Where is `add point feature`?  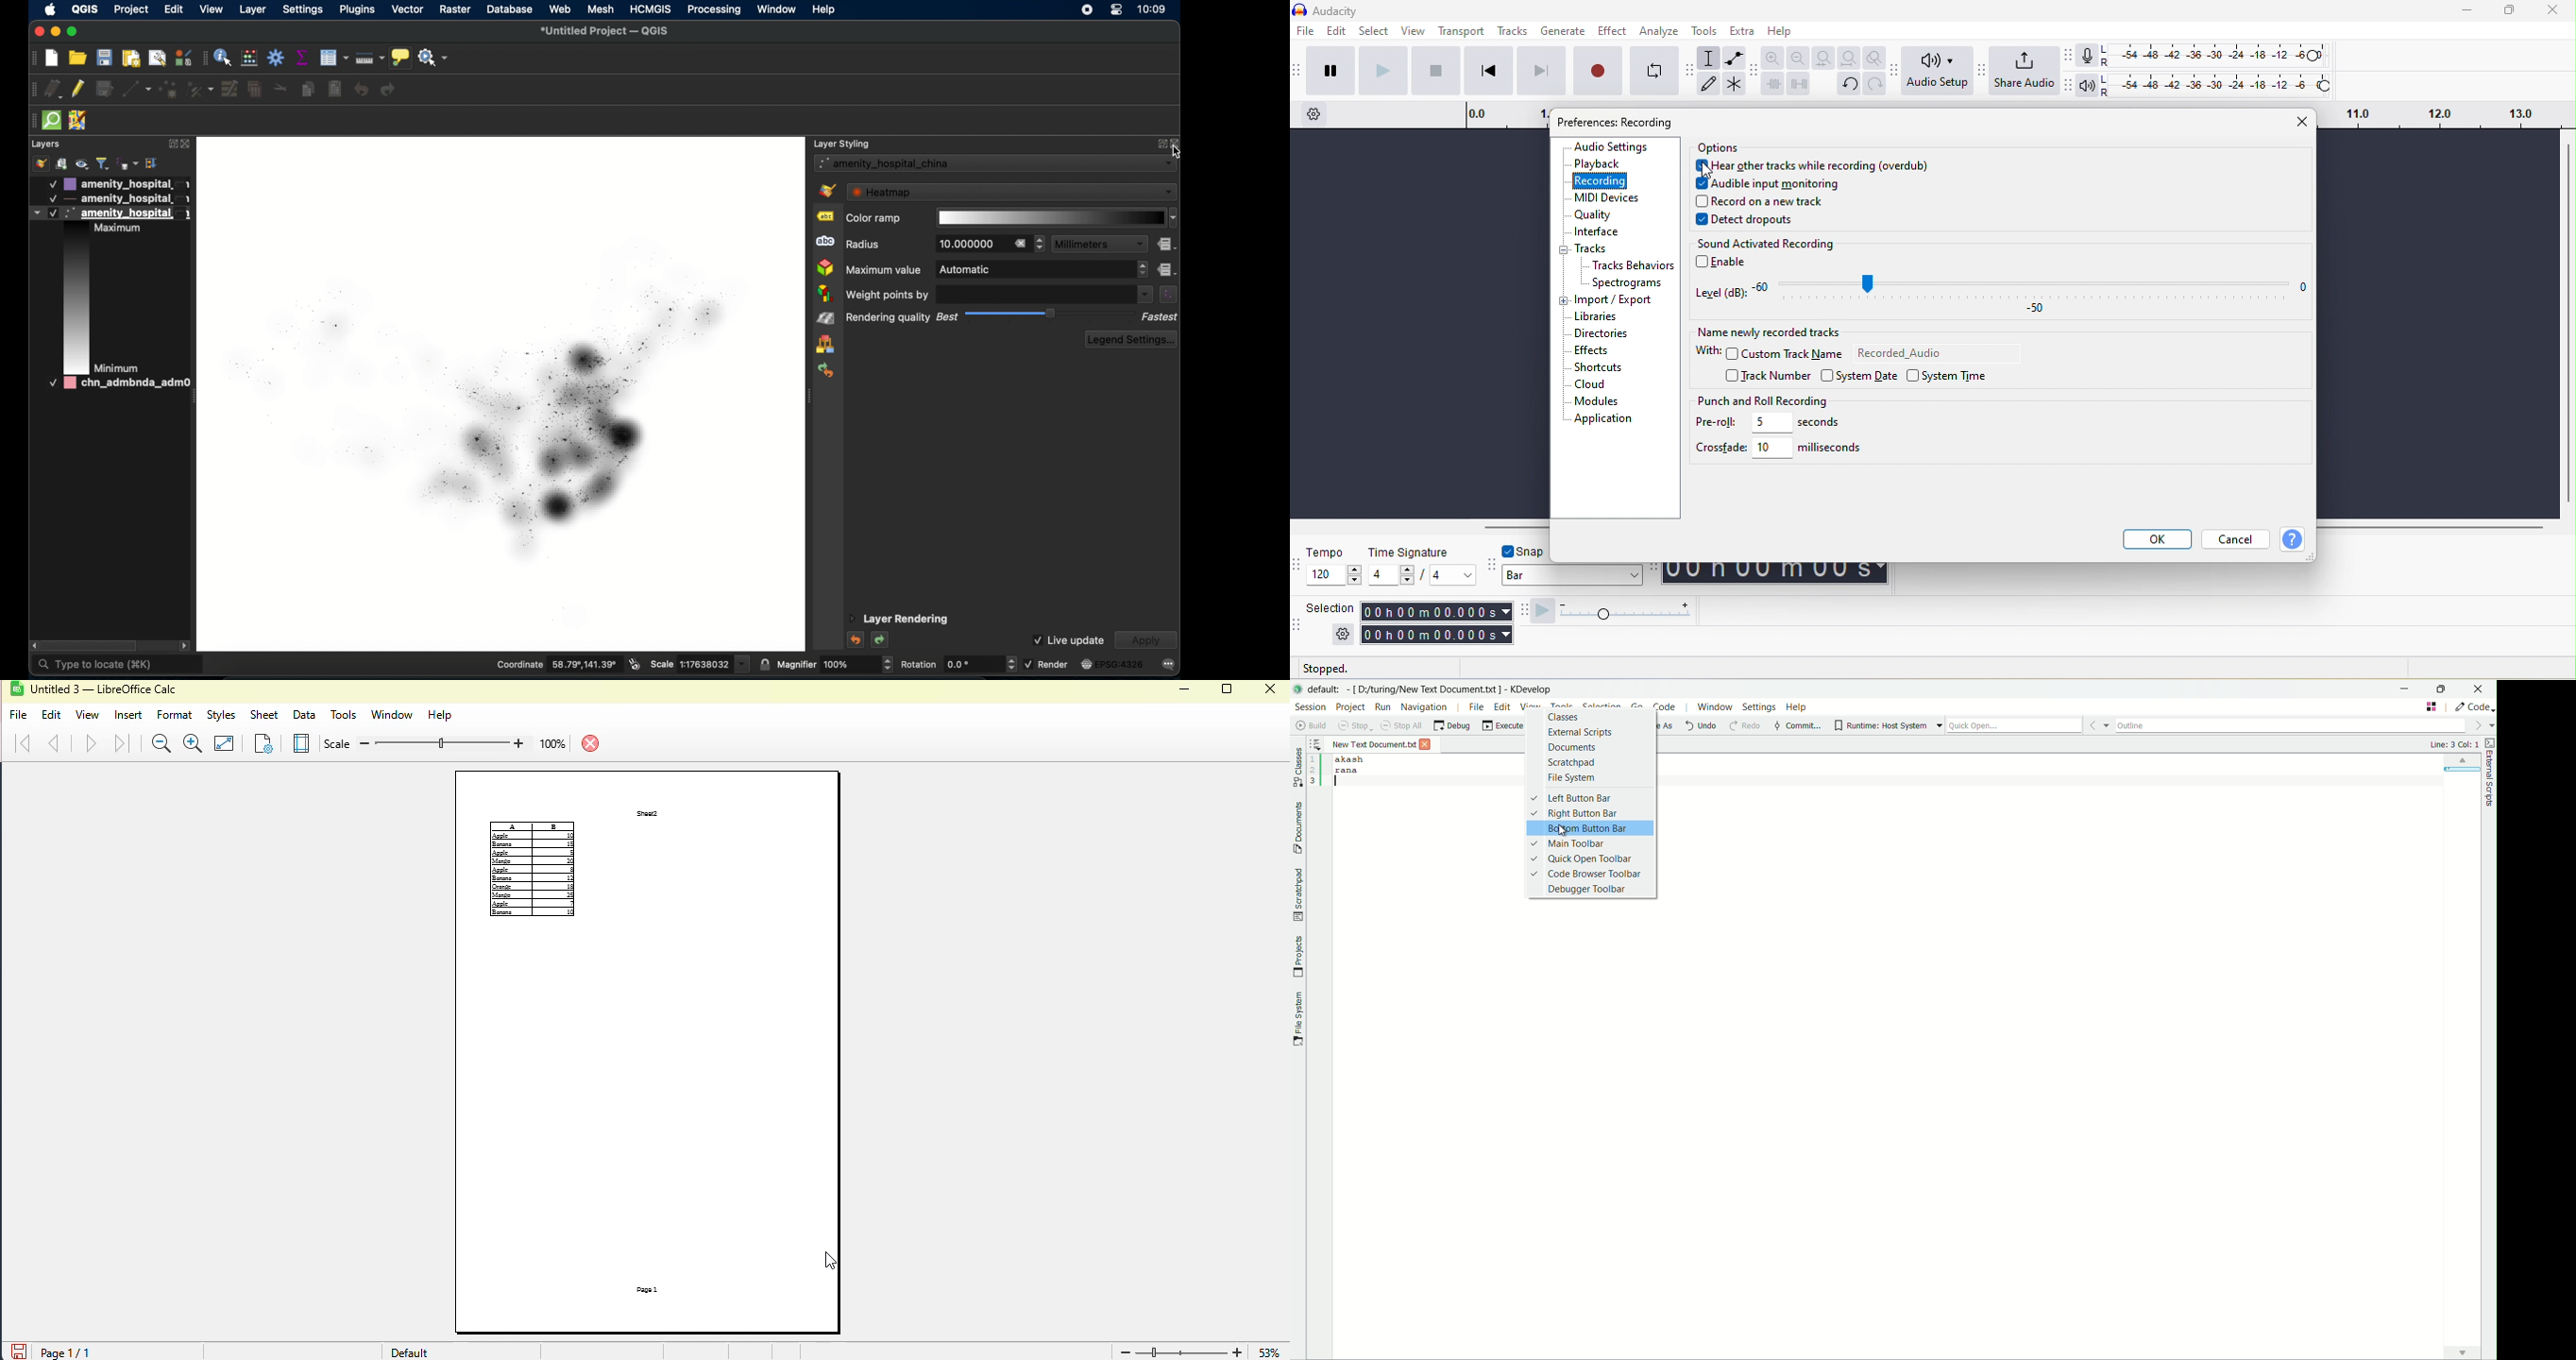
add point feature is located at coordinates (170, 90).